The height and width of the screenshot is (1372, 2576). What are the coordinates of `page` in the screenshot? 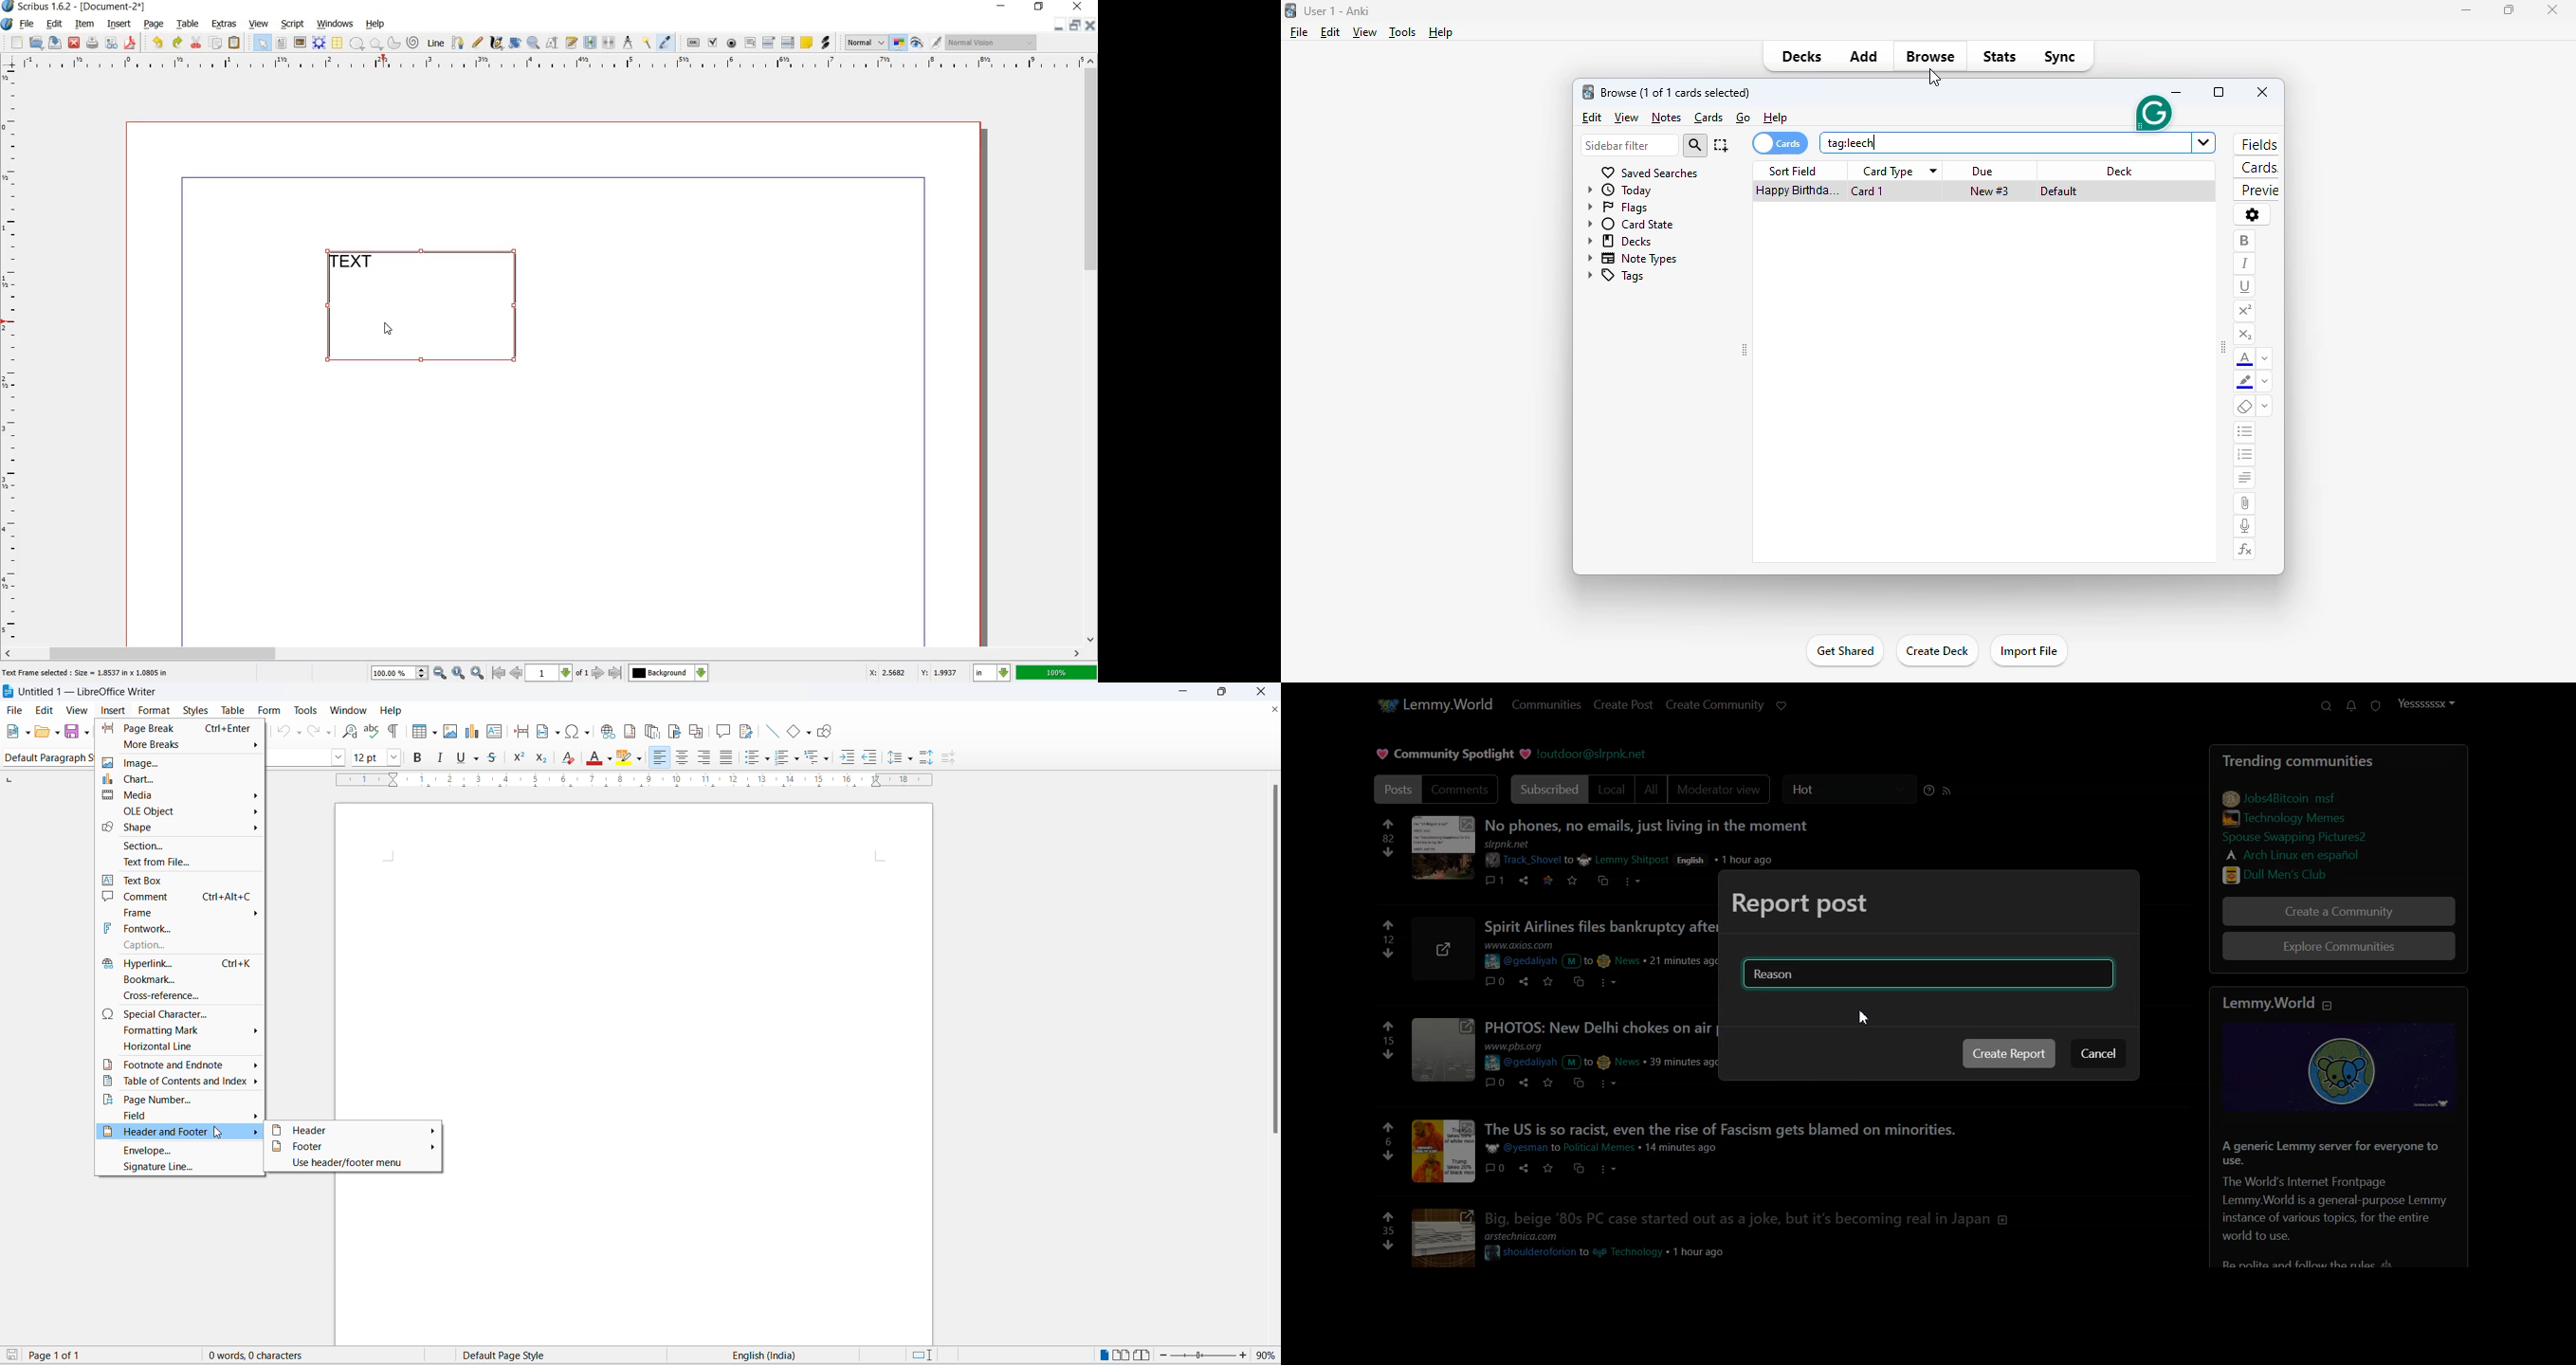 It's located at (154, 25).